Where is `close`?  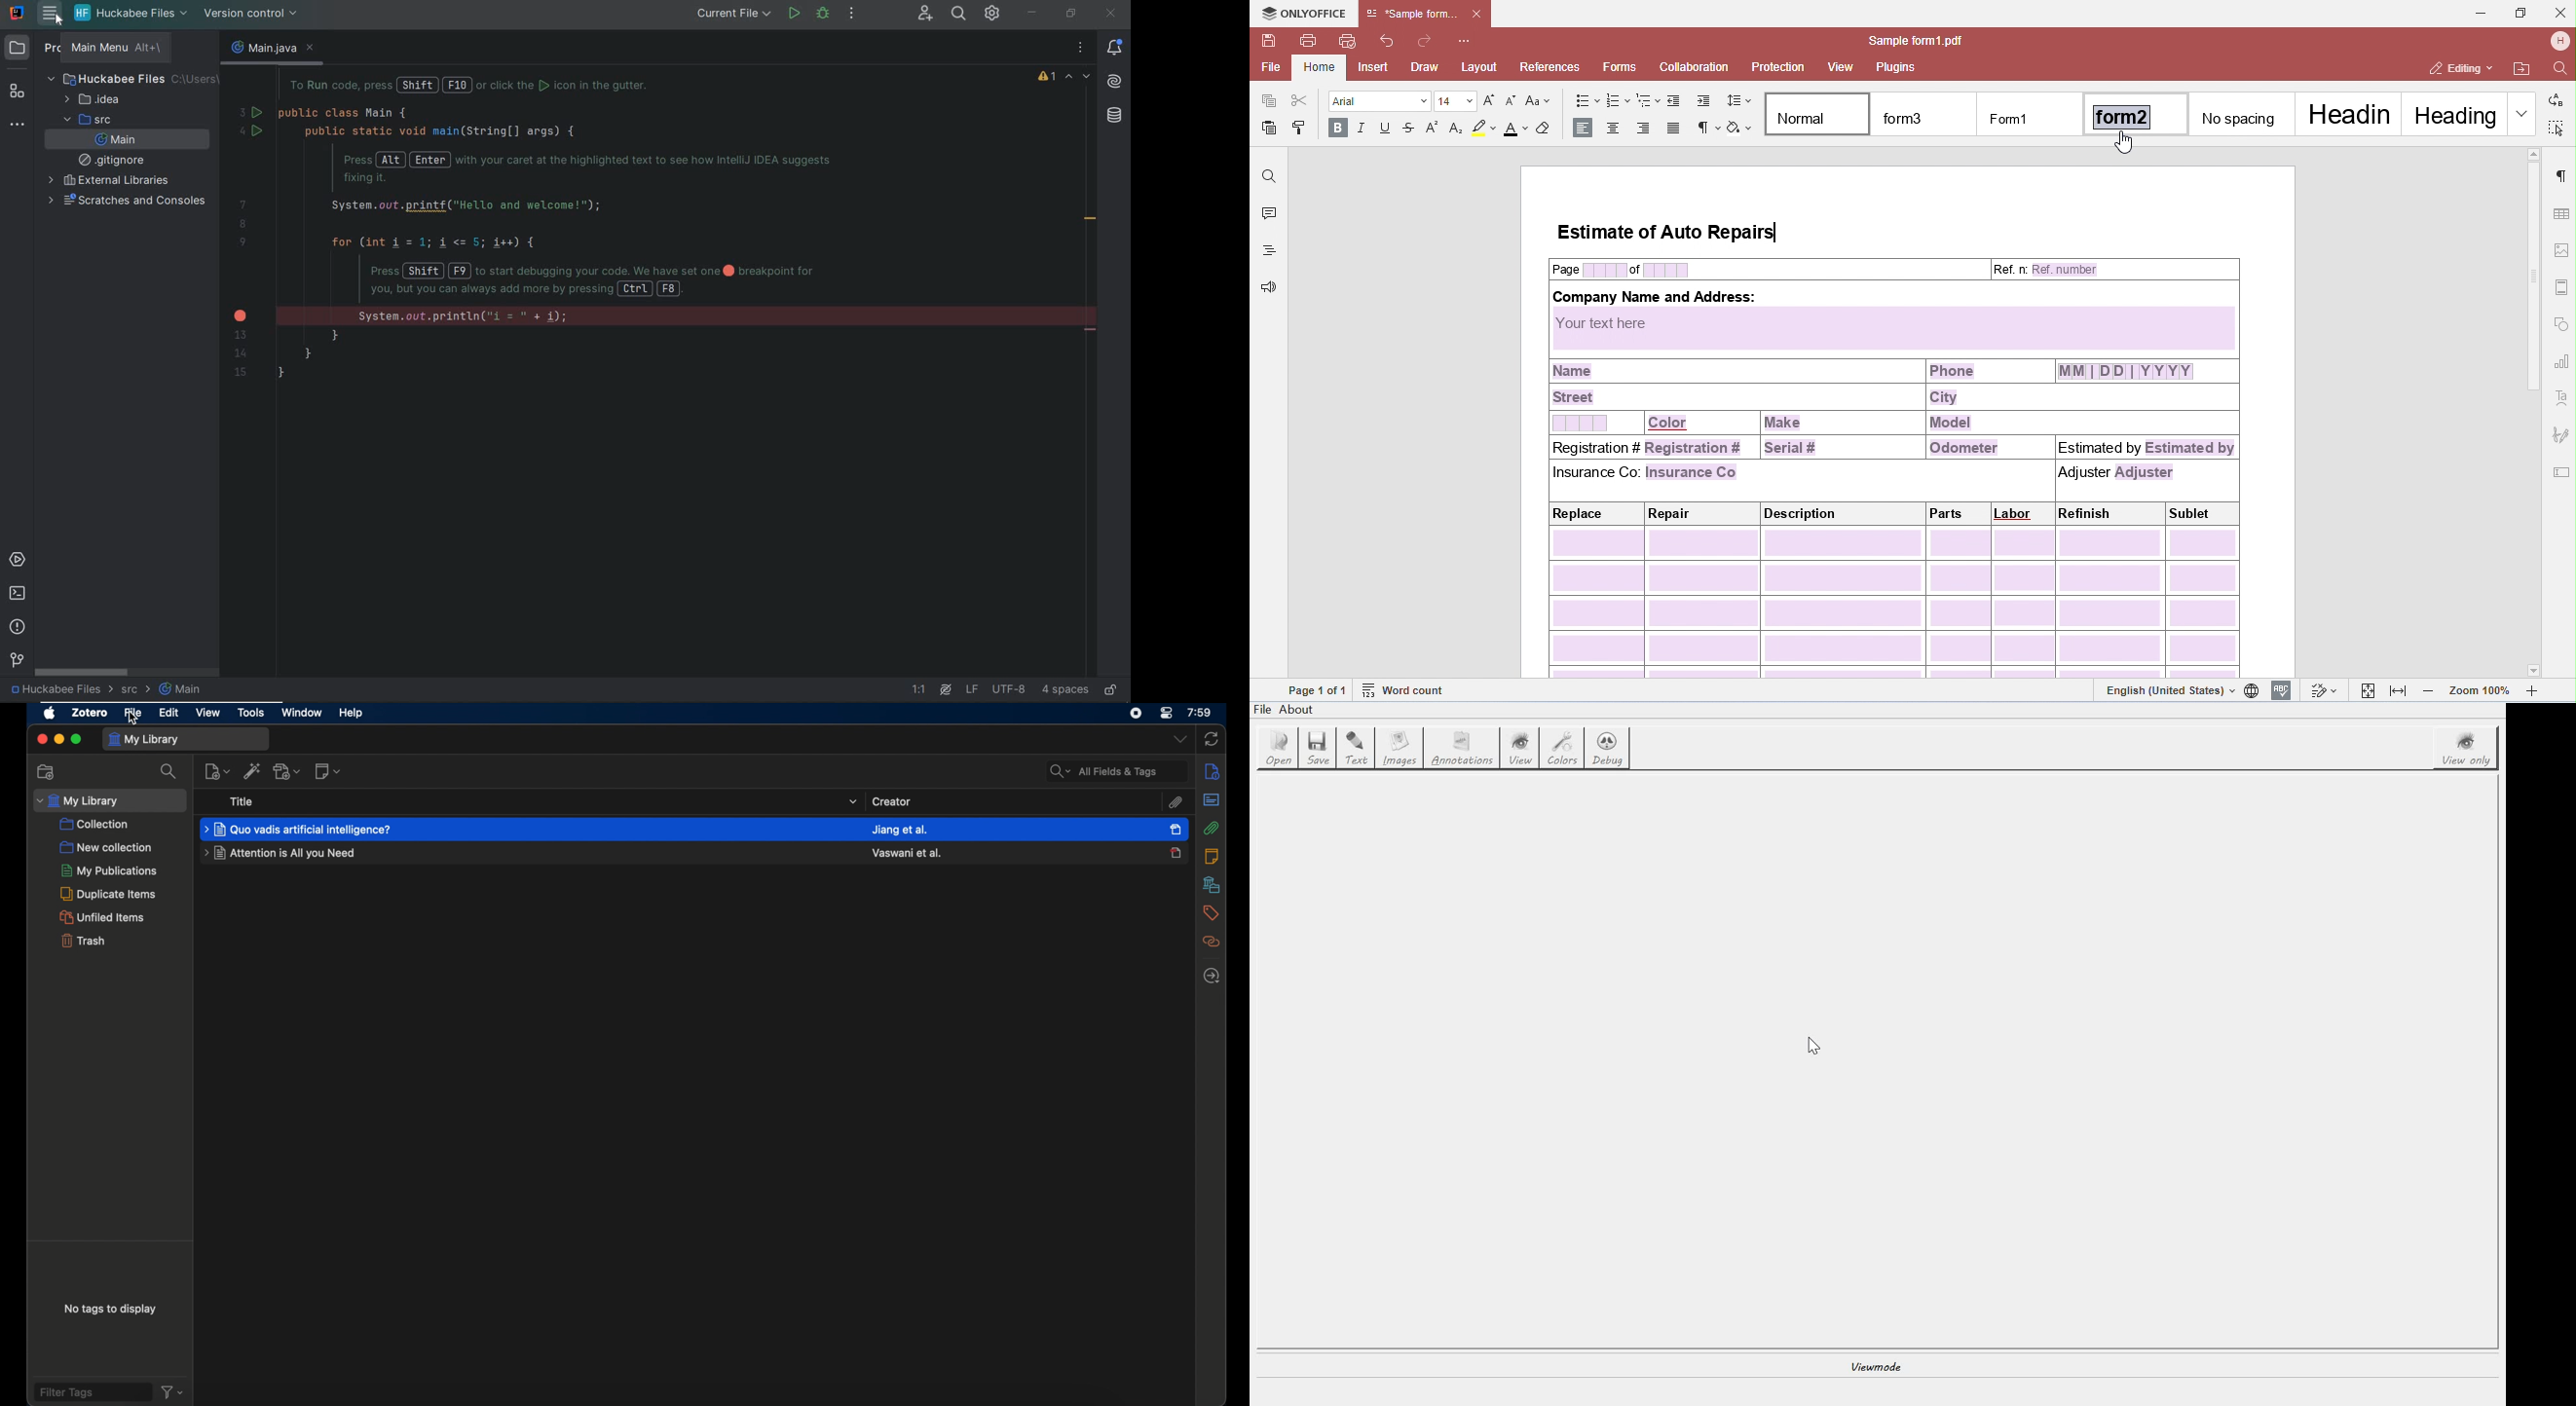 close is located at coordinates (41, 739).